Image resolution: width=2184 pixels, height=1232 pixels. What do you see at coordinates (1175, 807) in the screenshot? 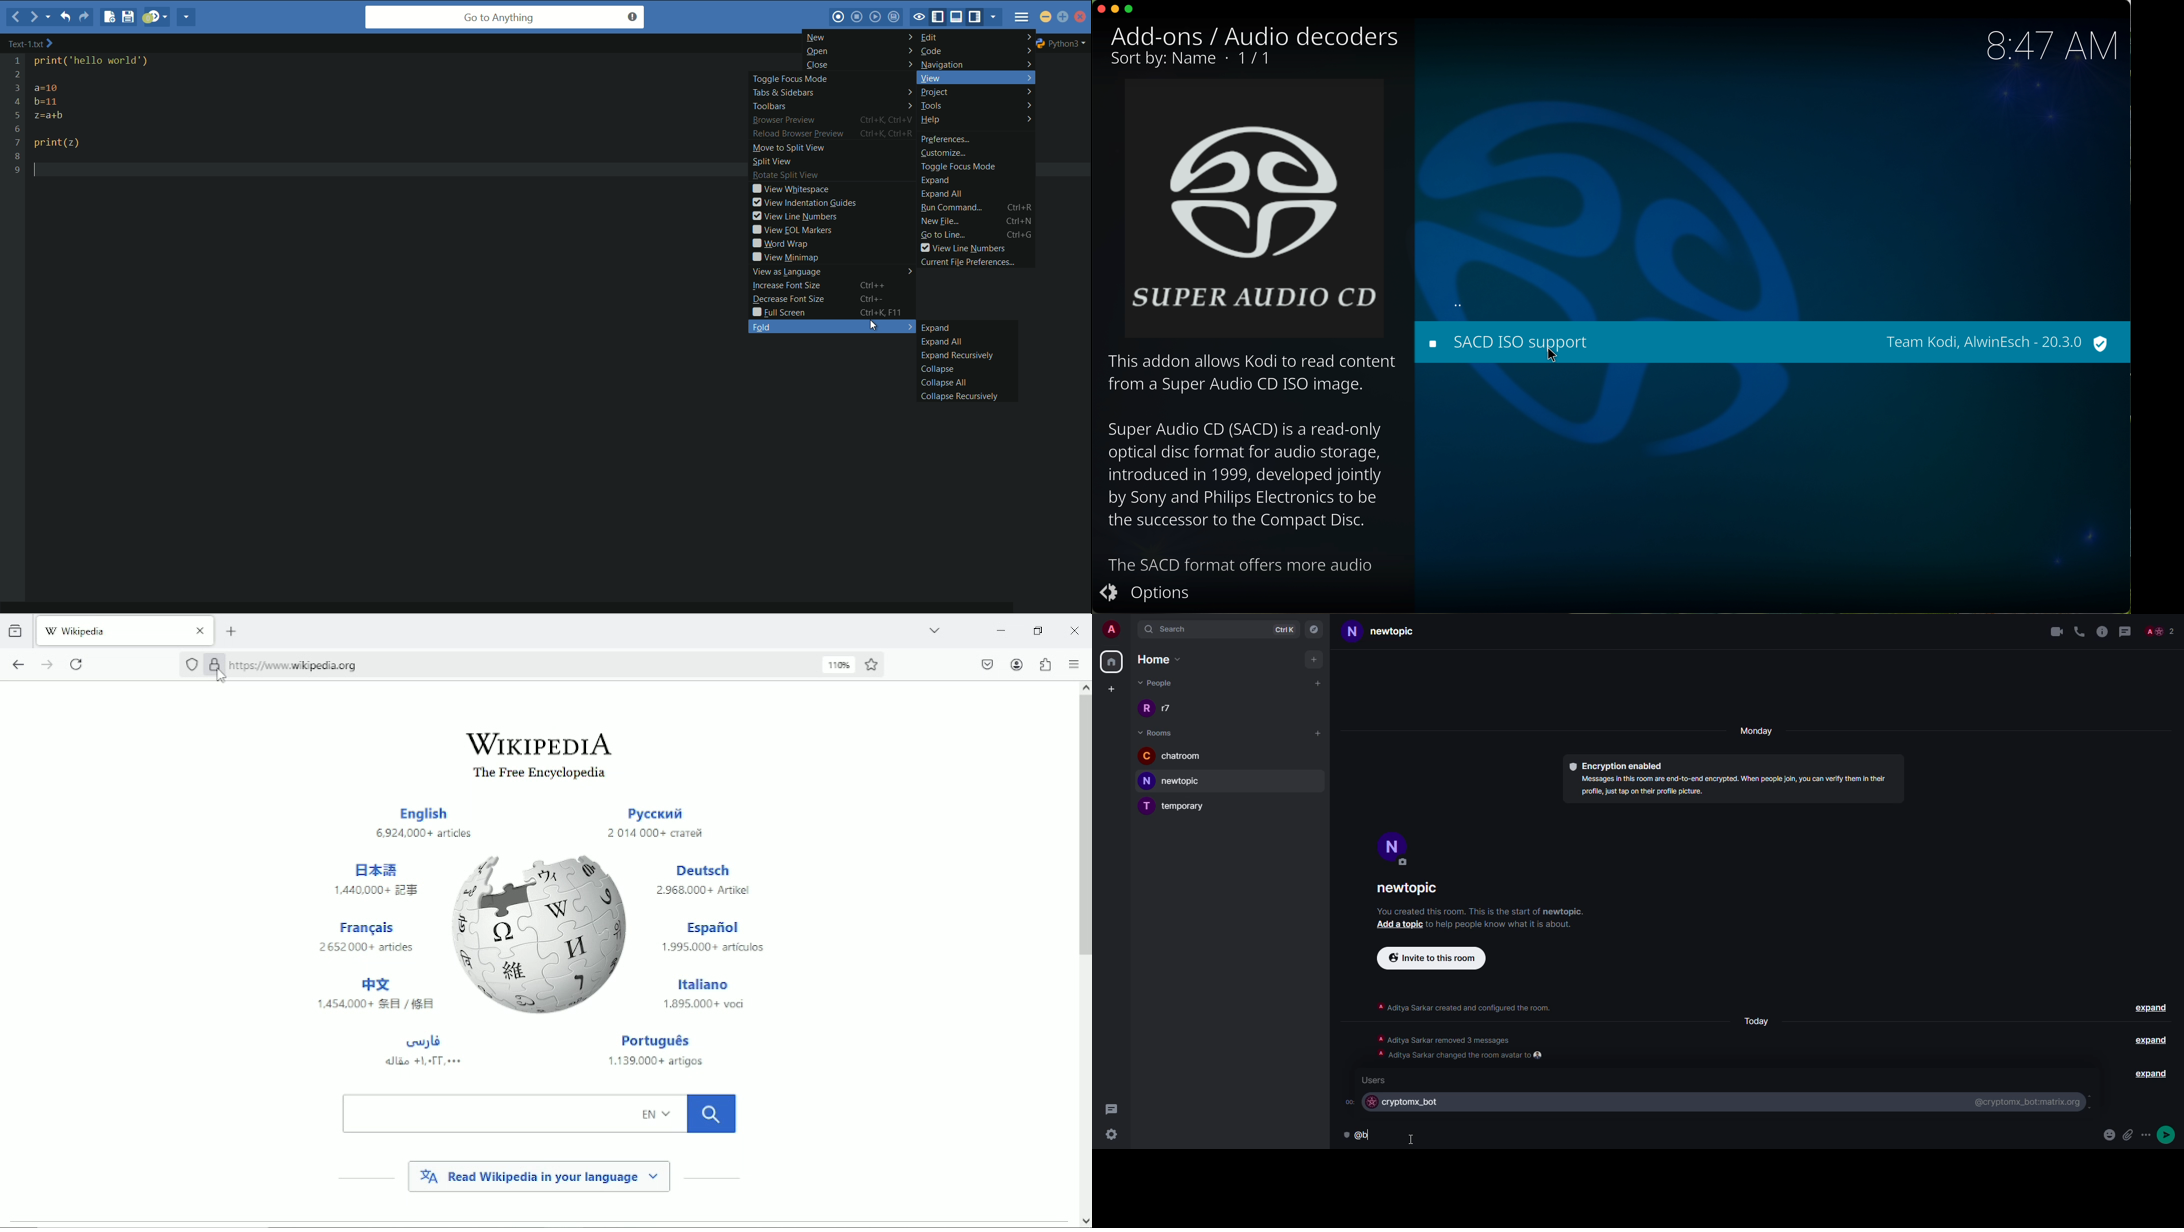
I see `temporary` at bounding box center [1175, 807].